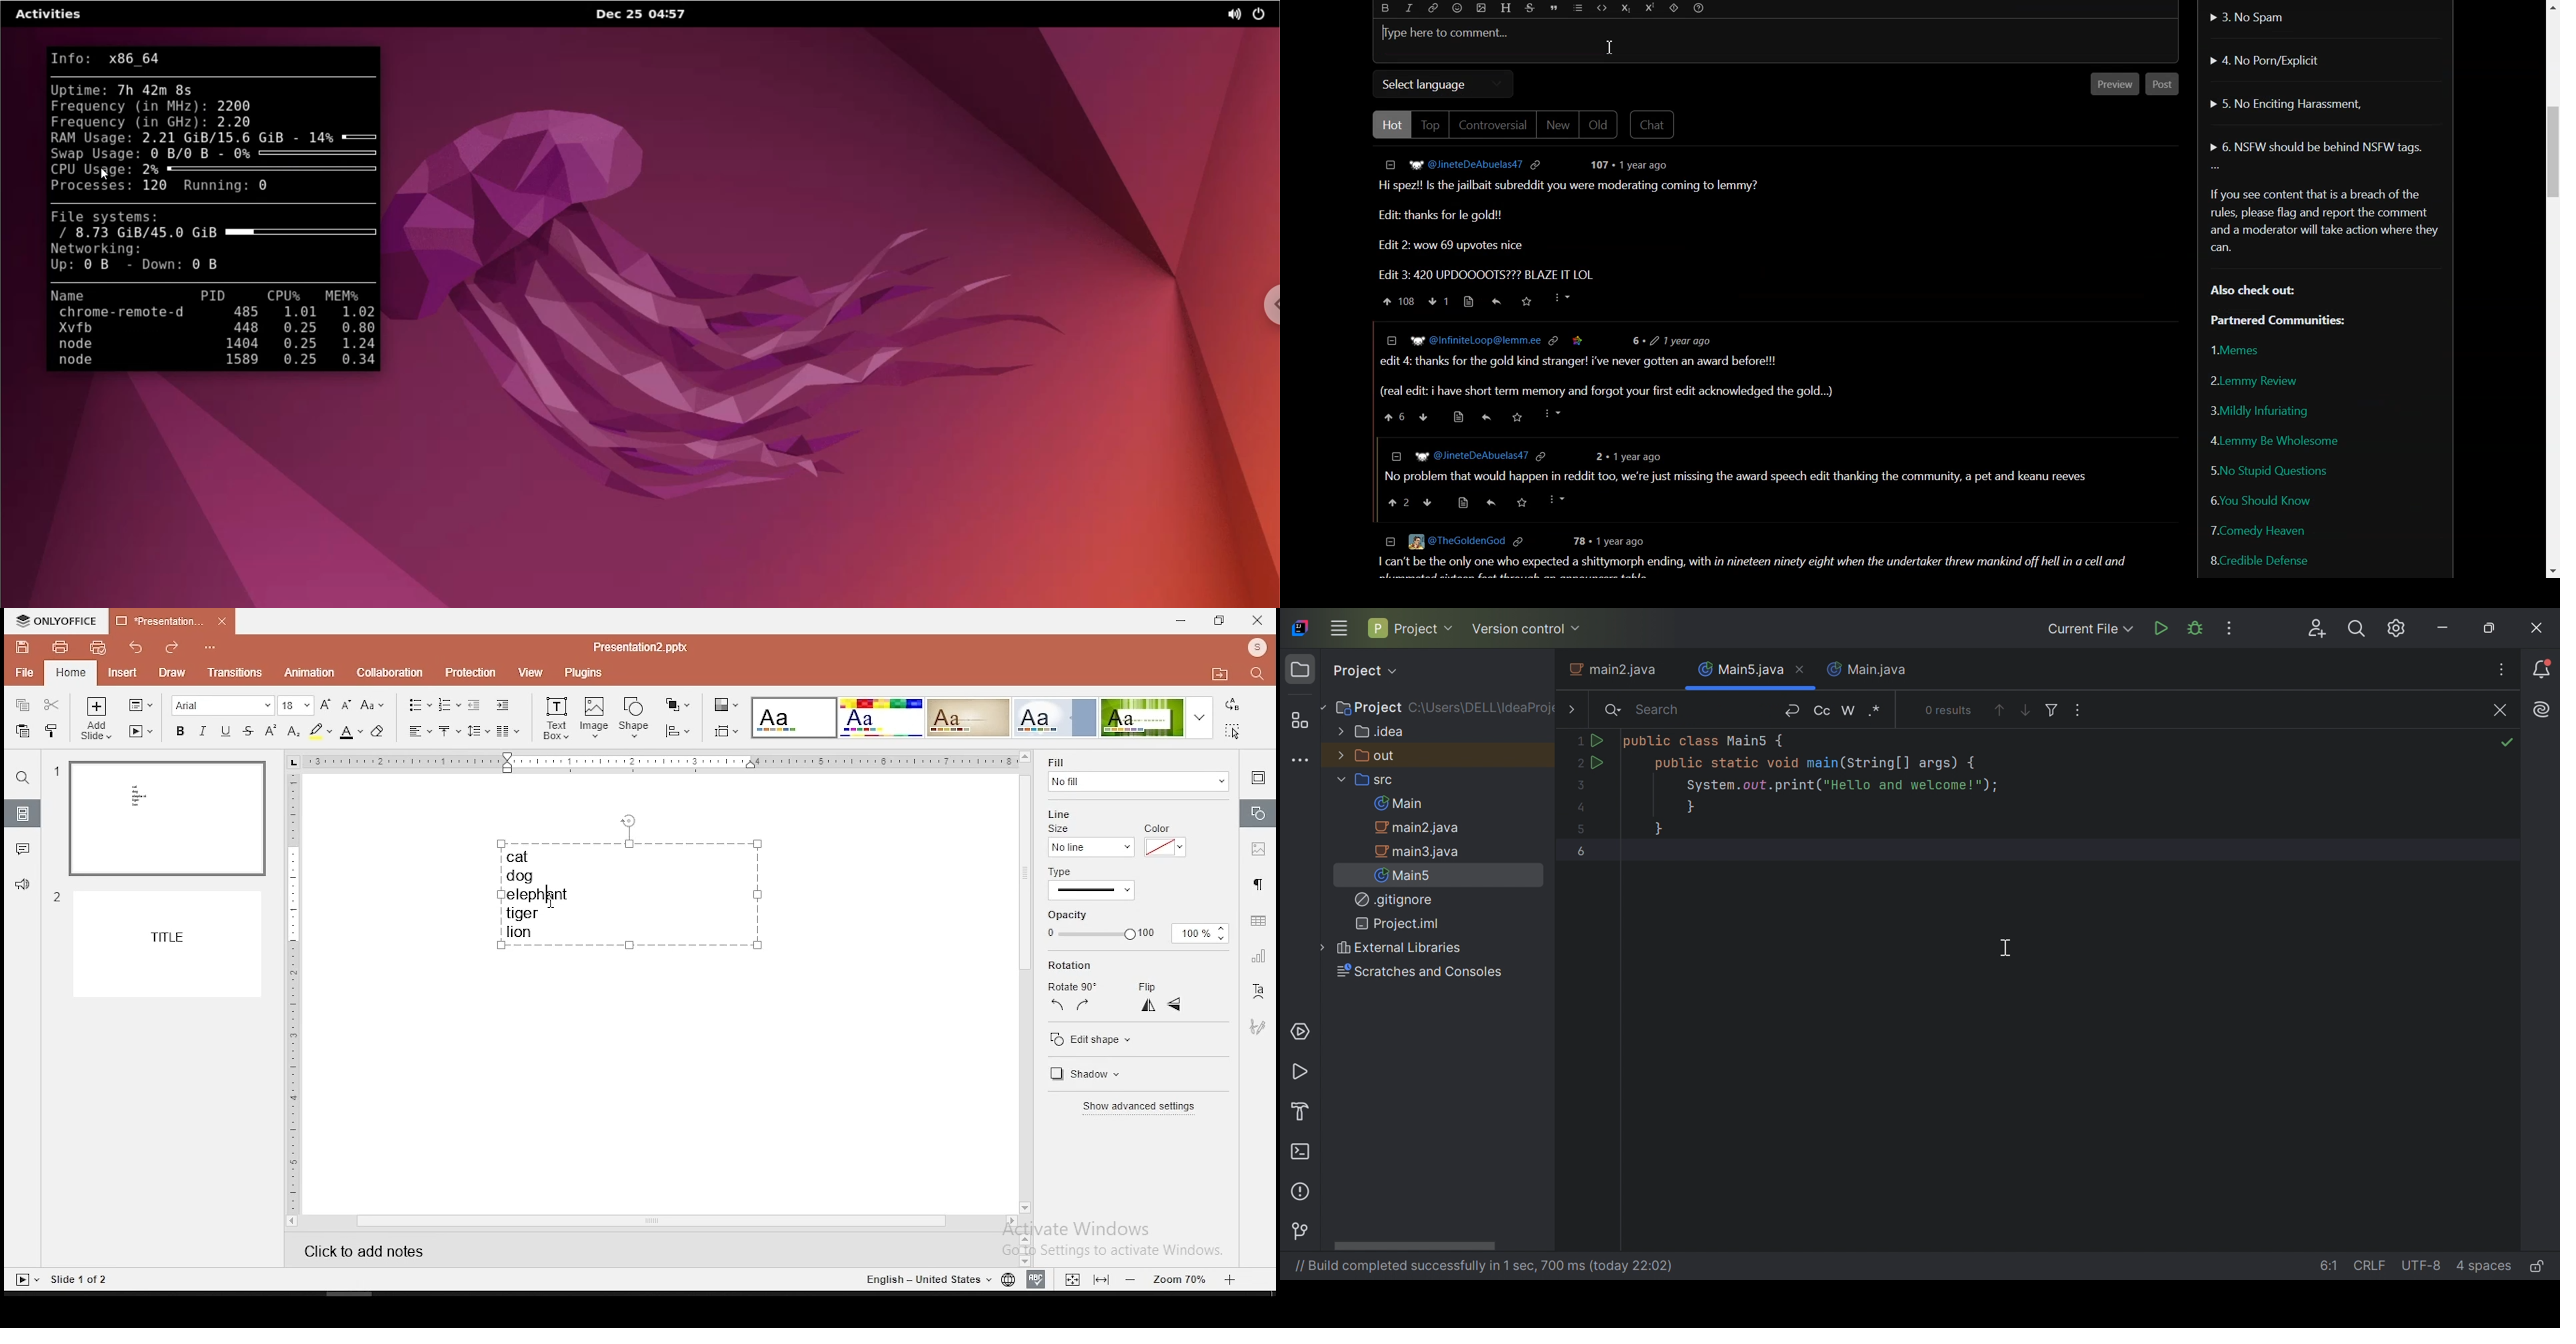 This screenshot has height=1344, width=2576. Describe the element at coordinates (2215, 168) in the screenshot. I see `More` at that location.